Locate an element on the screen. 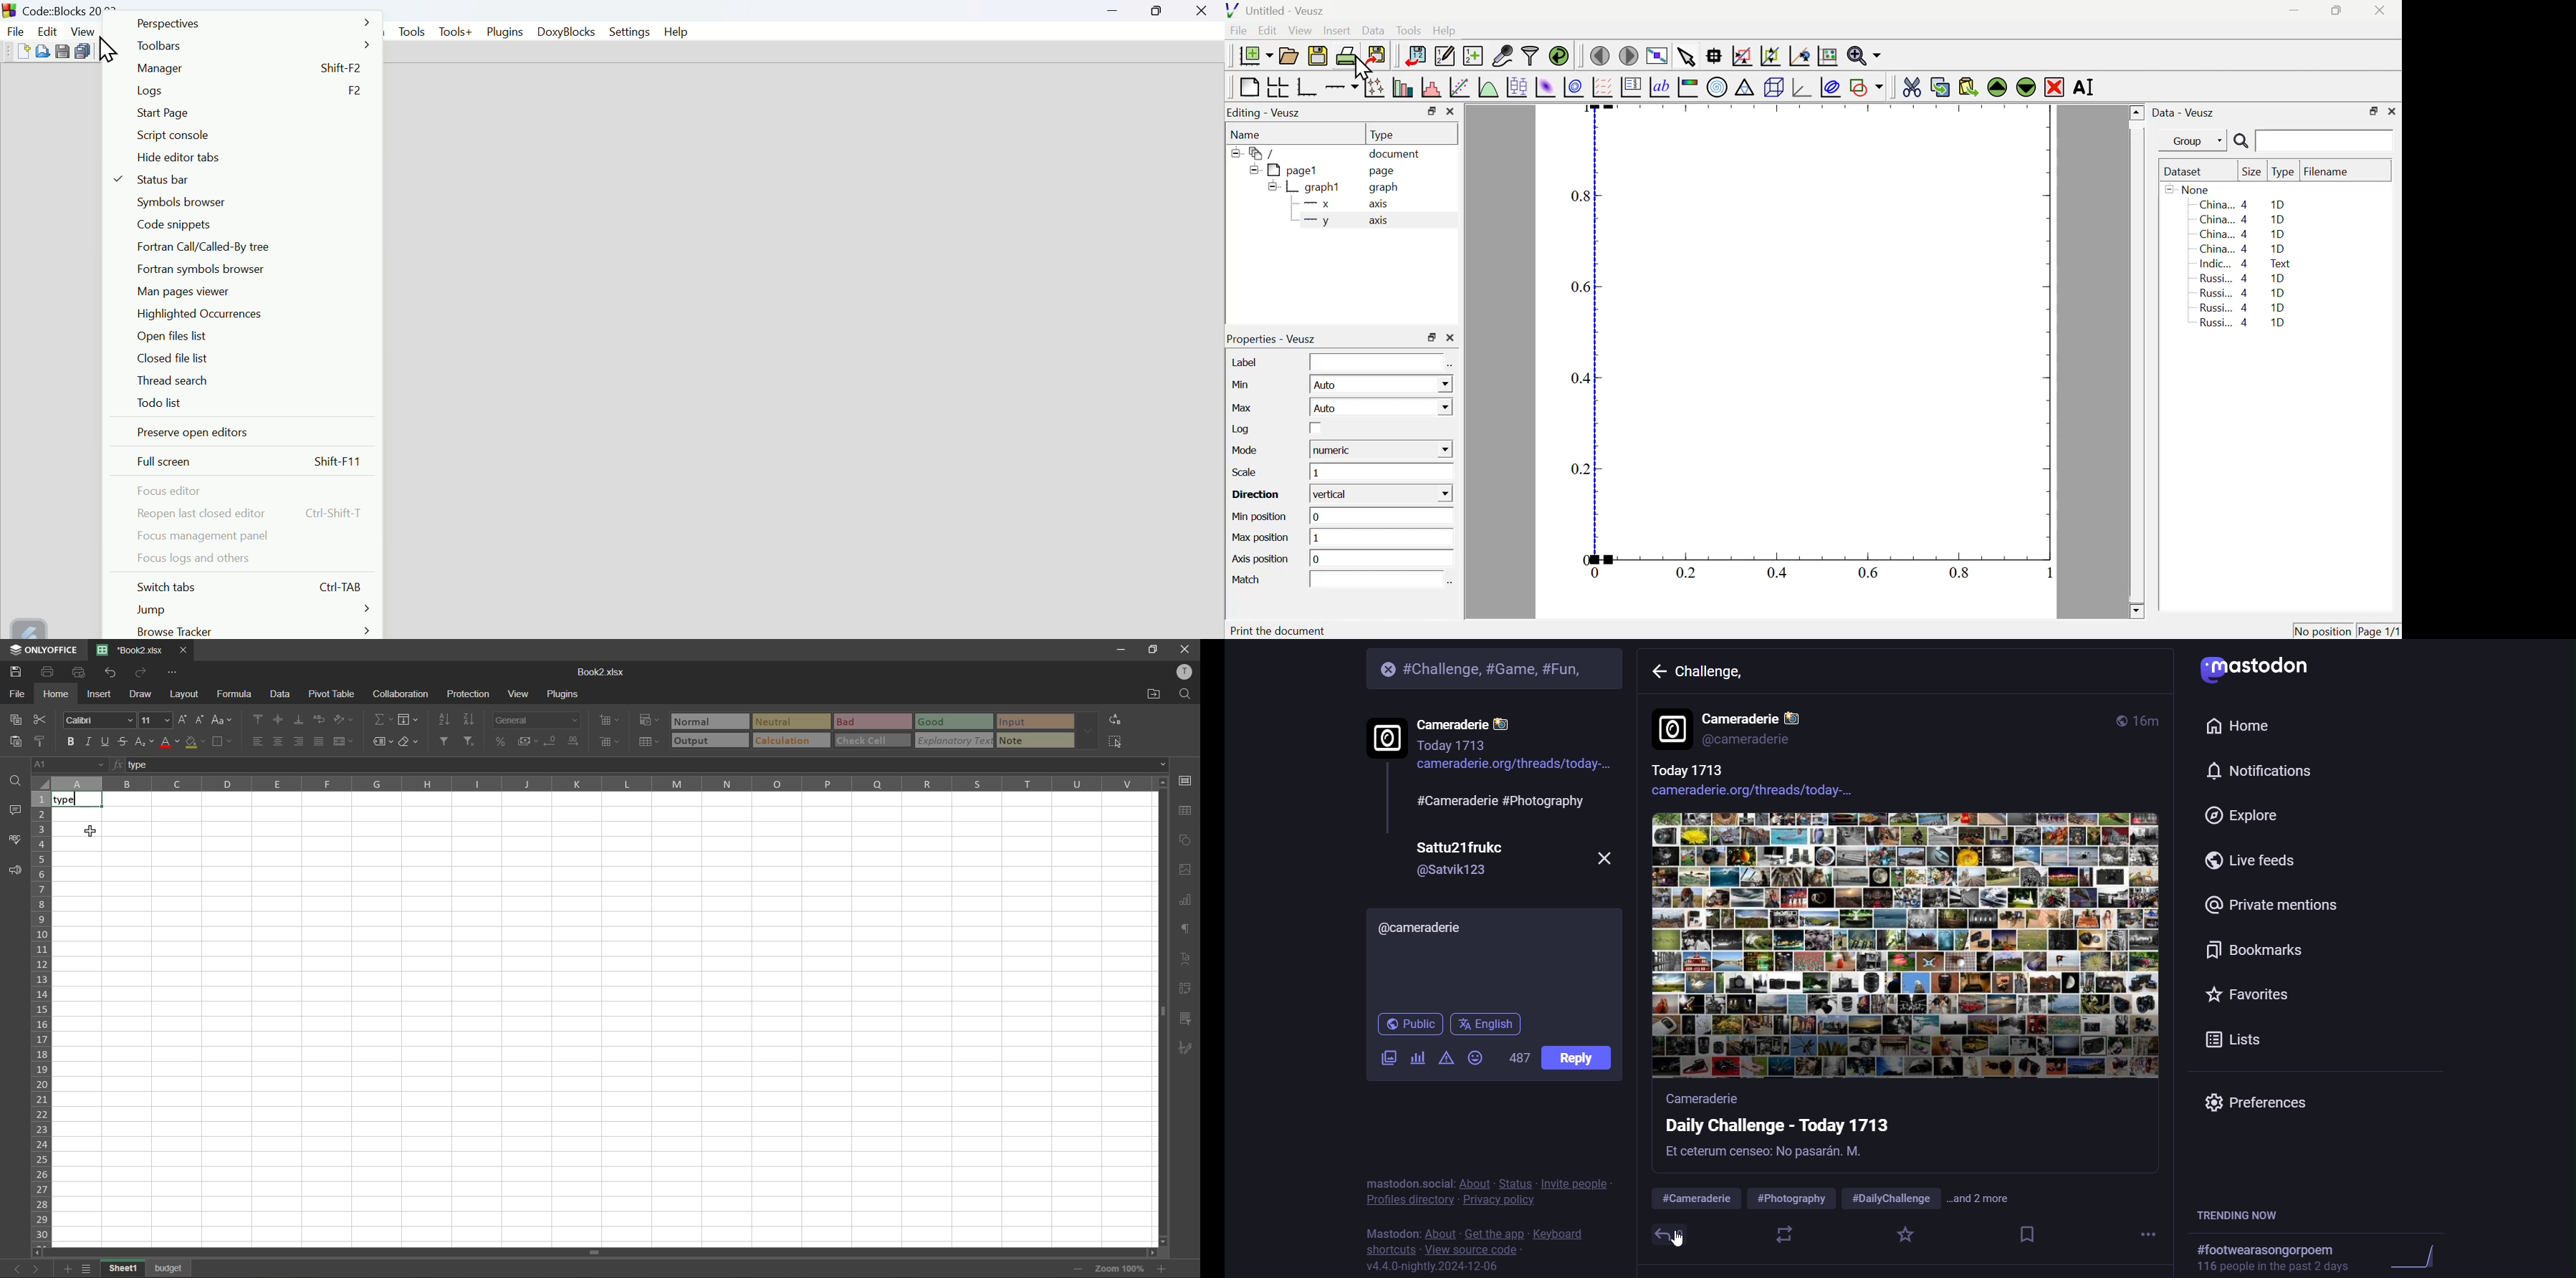 This screenshot has width=2576, height=1288. caption is located at coordinates (1687, 773).